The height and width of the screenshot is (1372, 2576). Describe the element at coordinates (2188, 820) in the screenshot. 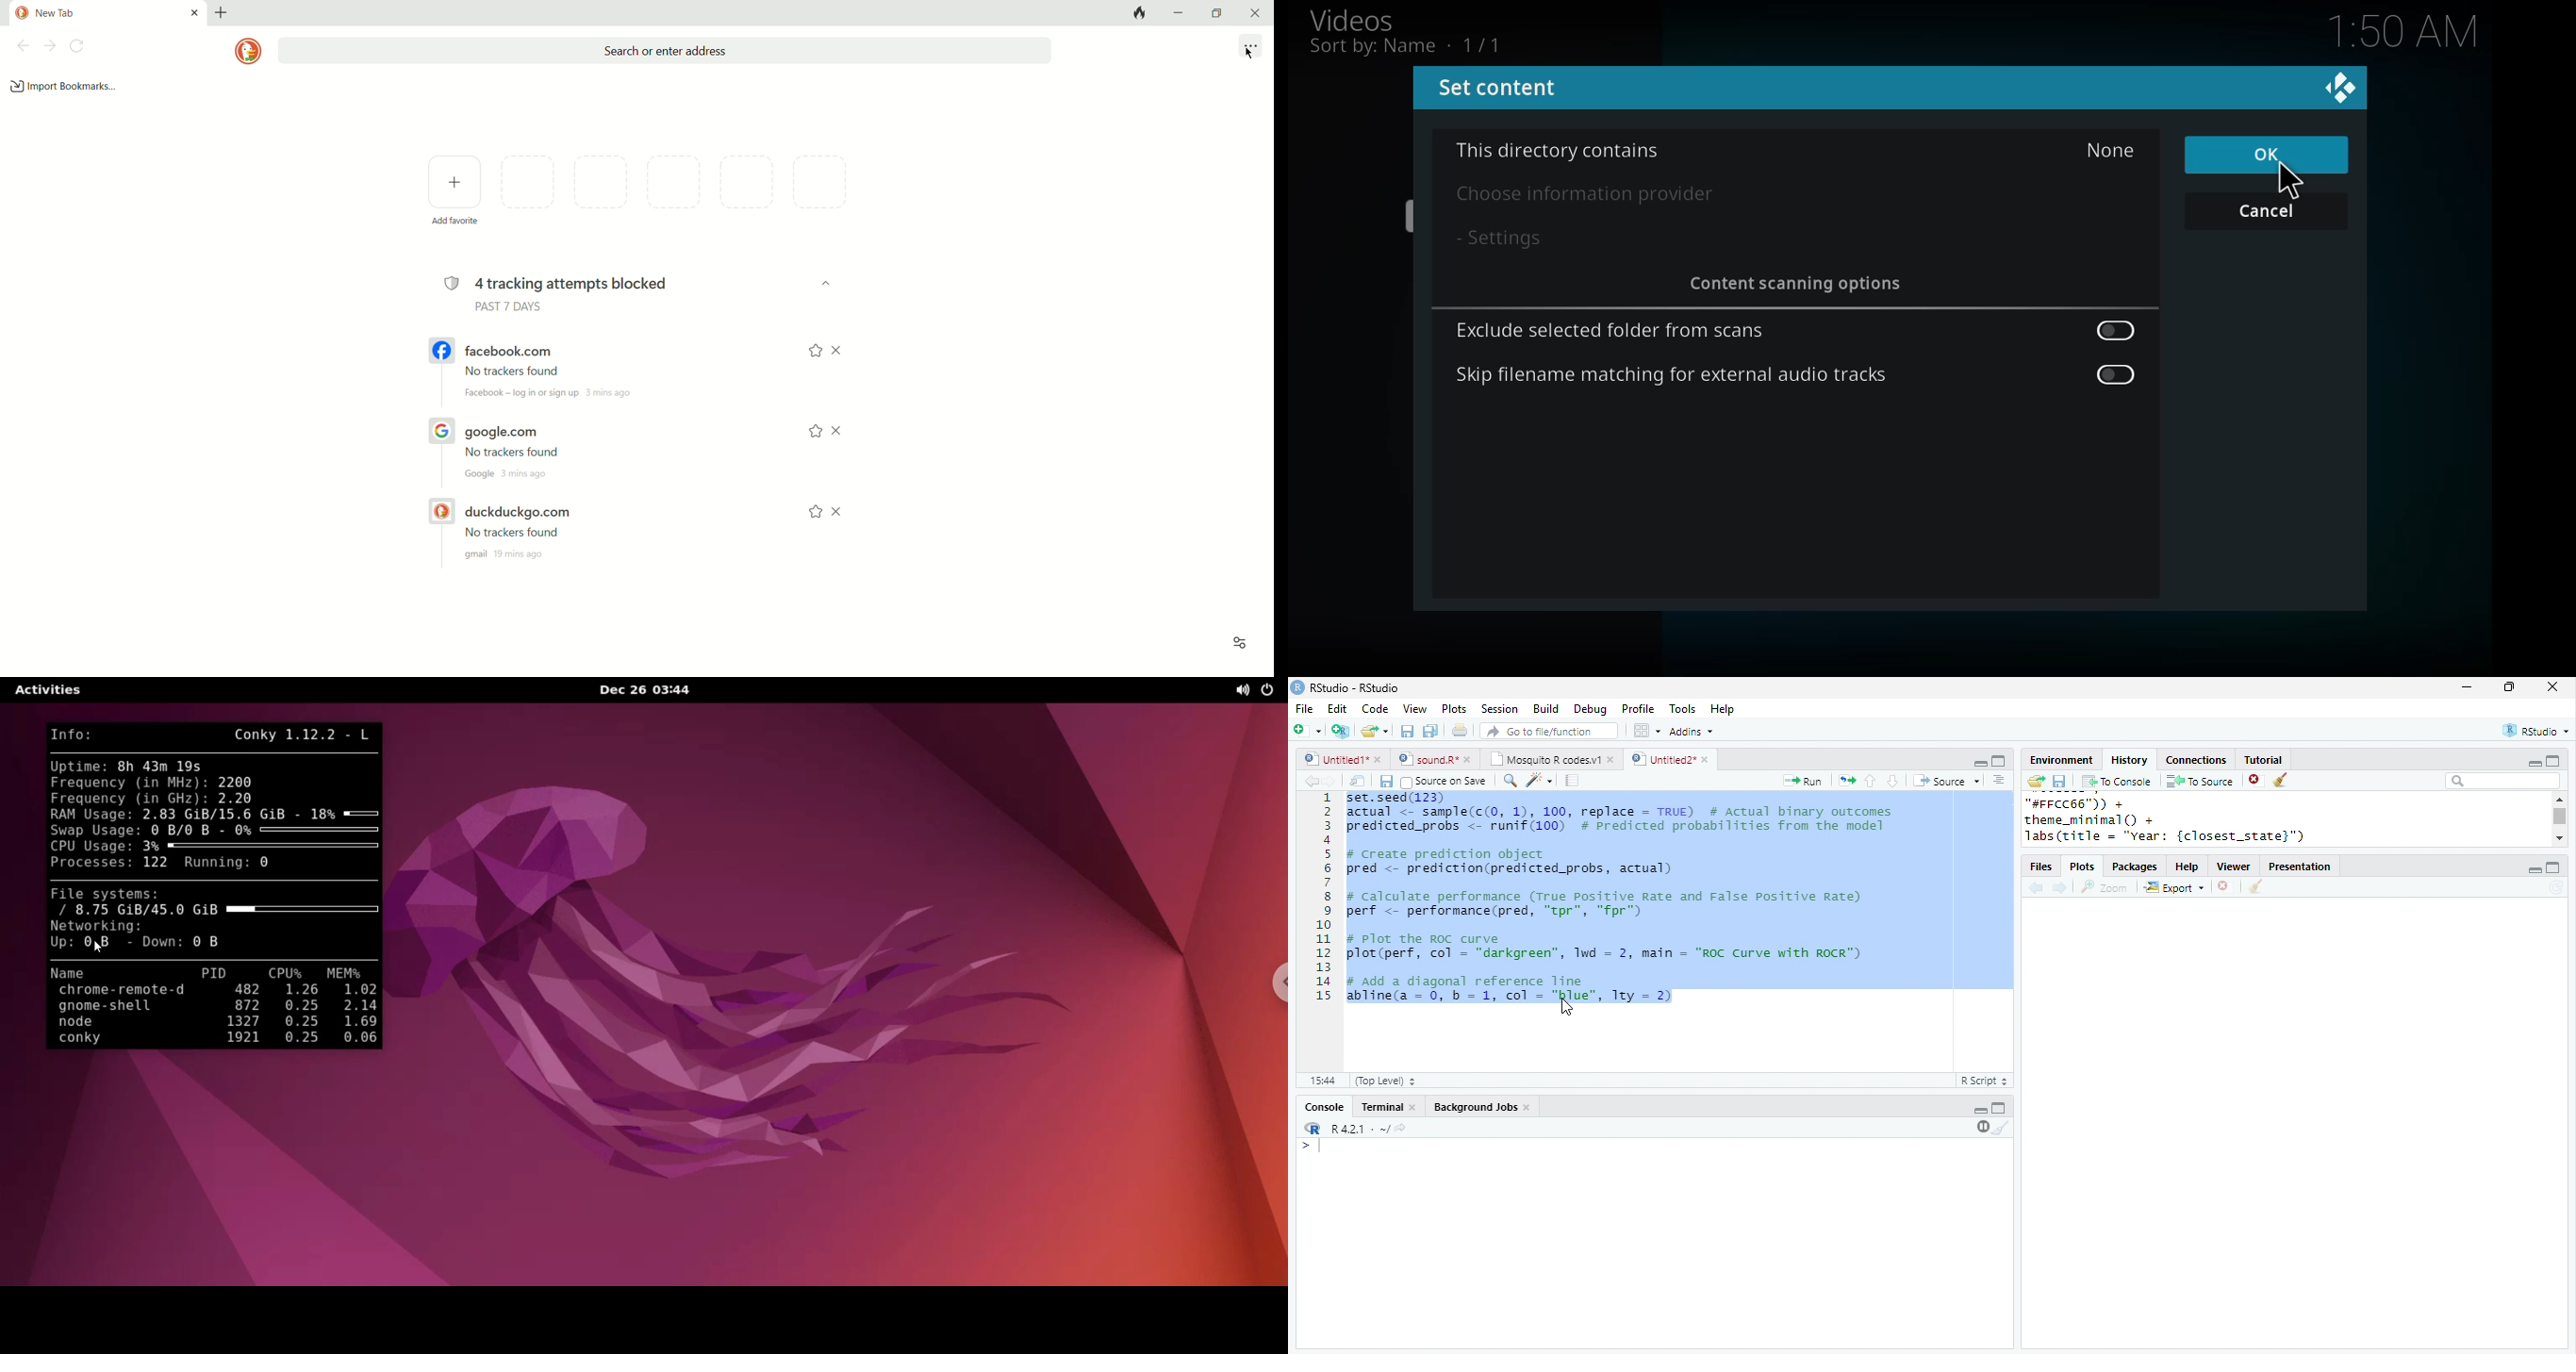

I see `"#FFCC66")) +theme_minimal() +labs(title = "year: {closest_state}")` at that location.